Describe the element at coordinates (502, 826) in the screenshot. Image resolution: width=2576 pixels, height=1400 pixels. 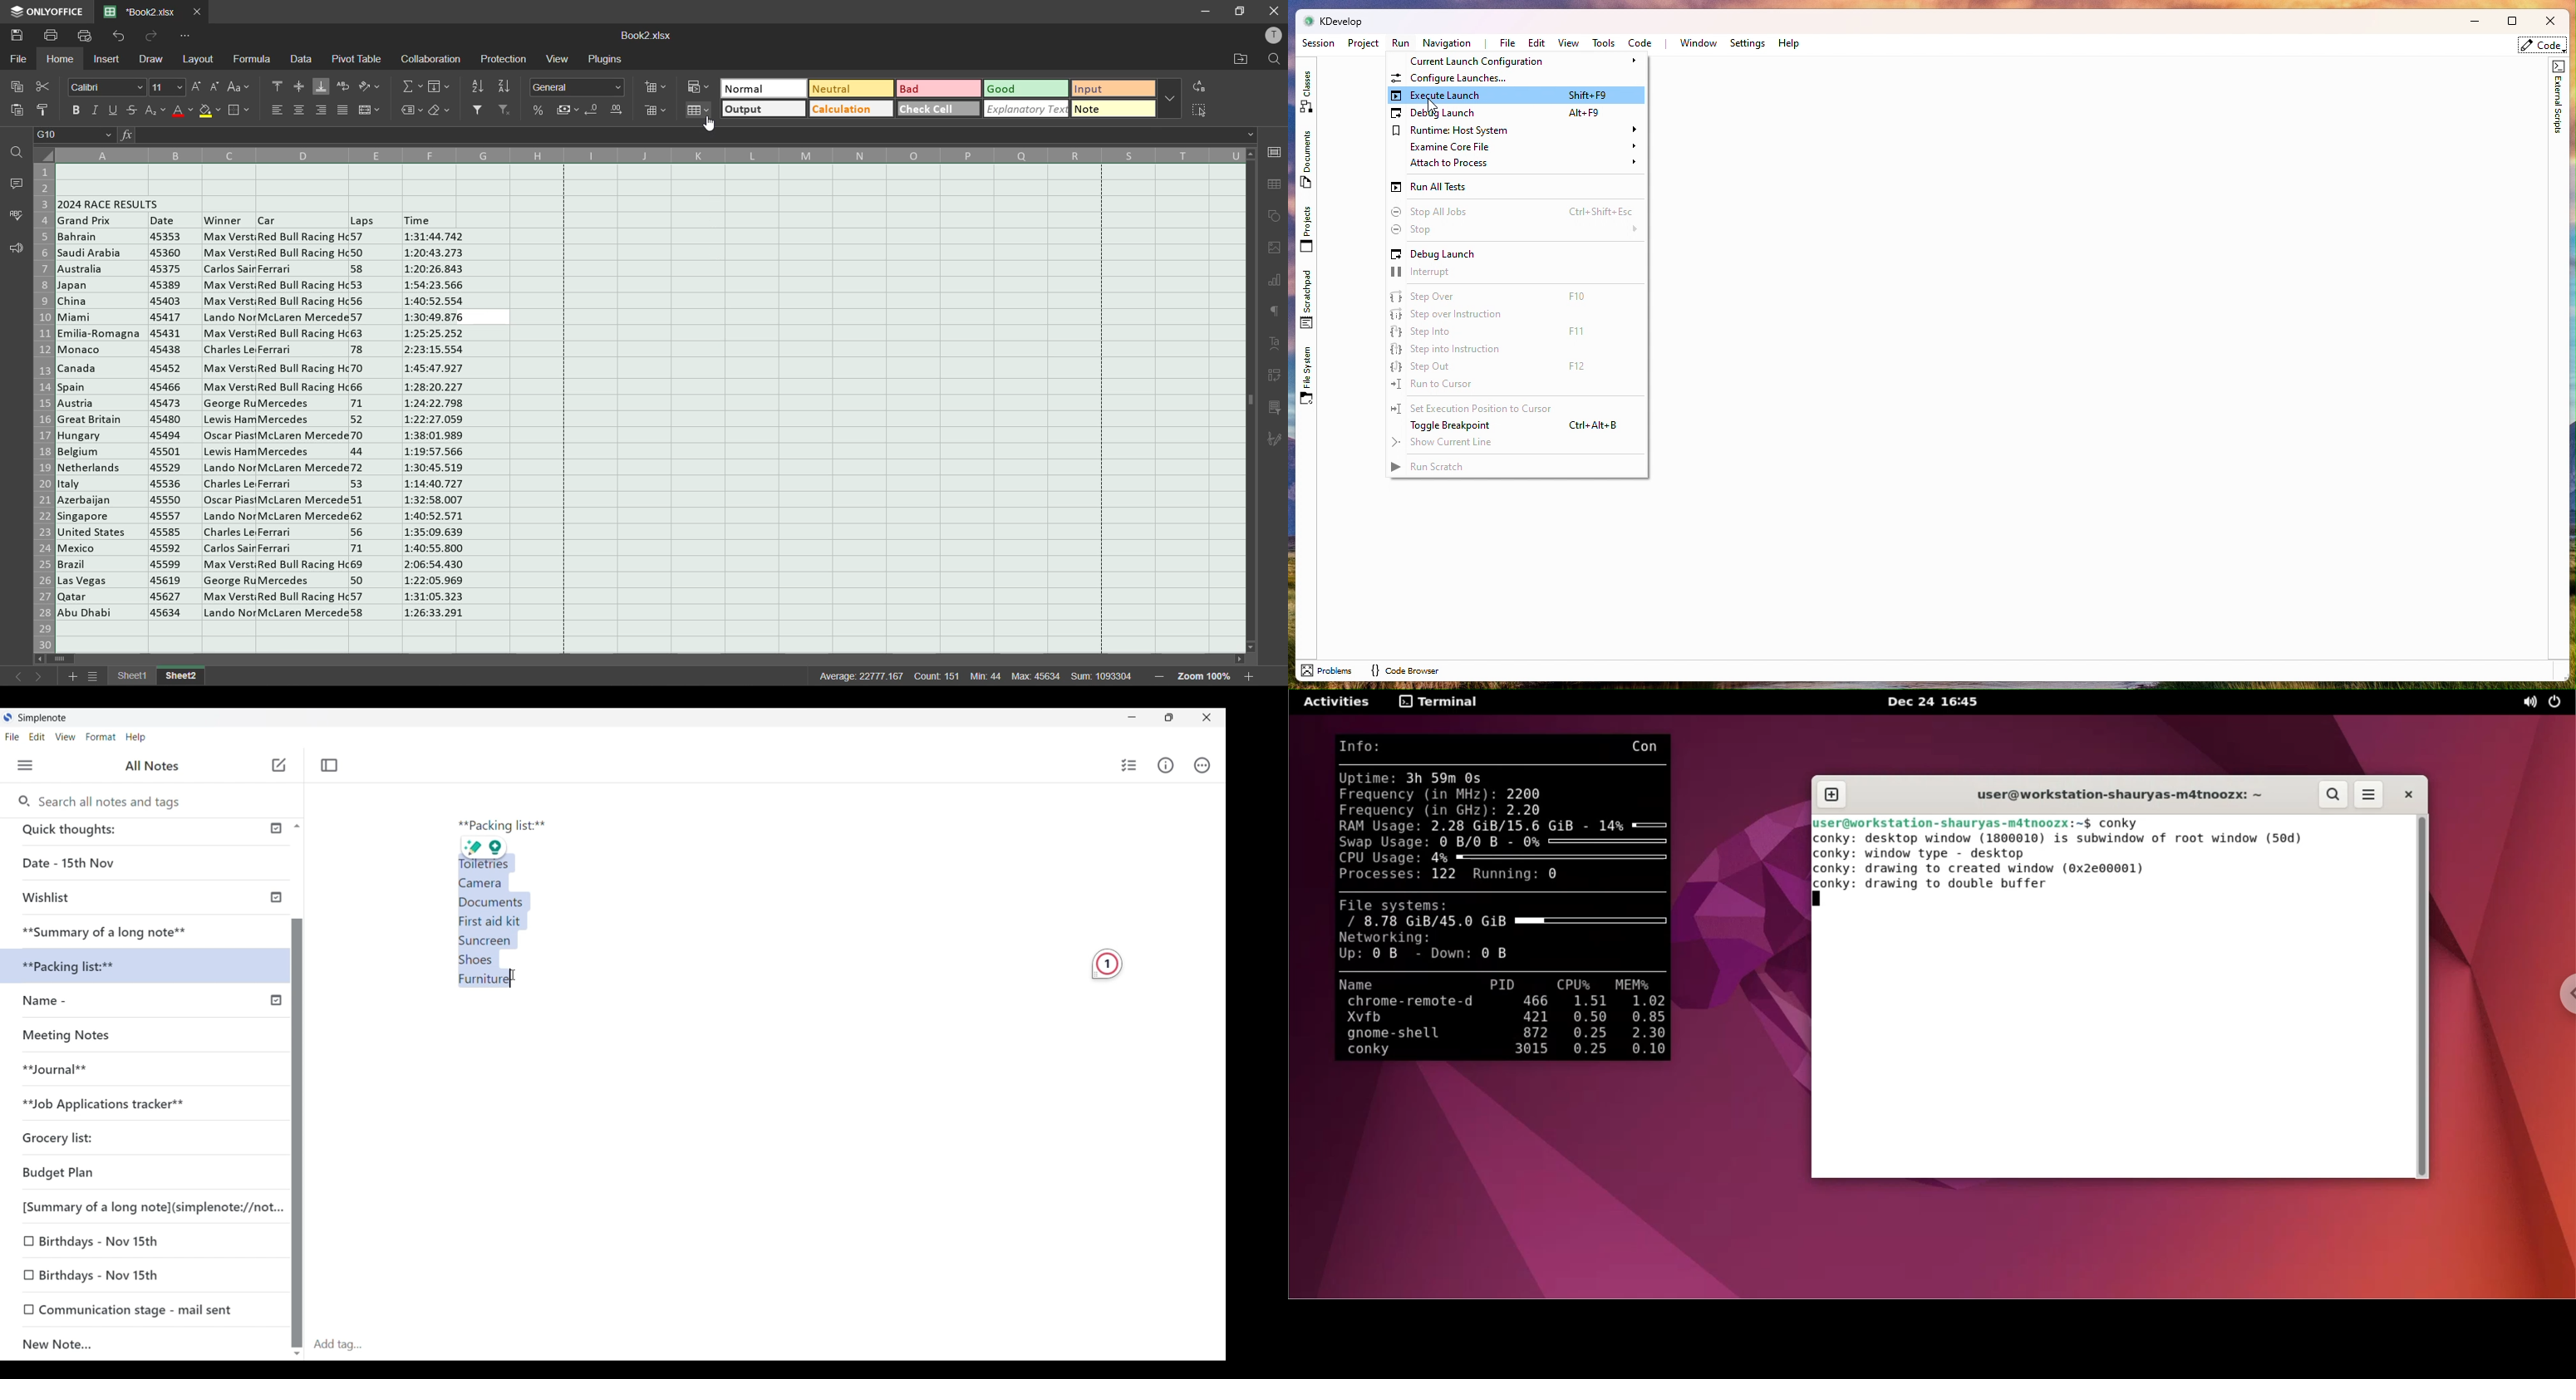
I see `Packing list` at that location.